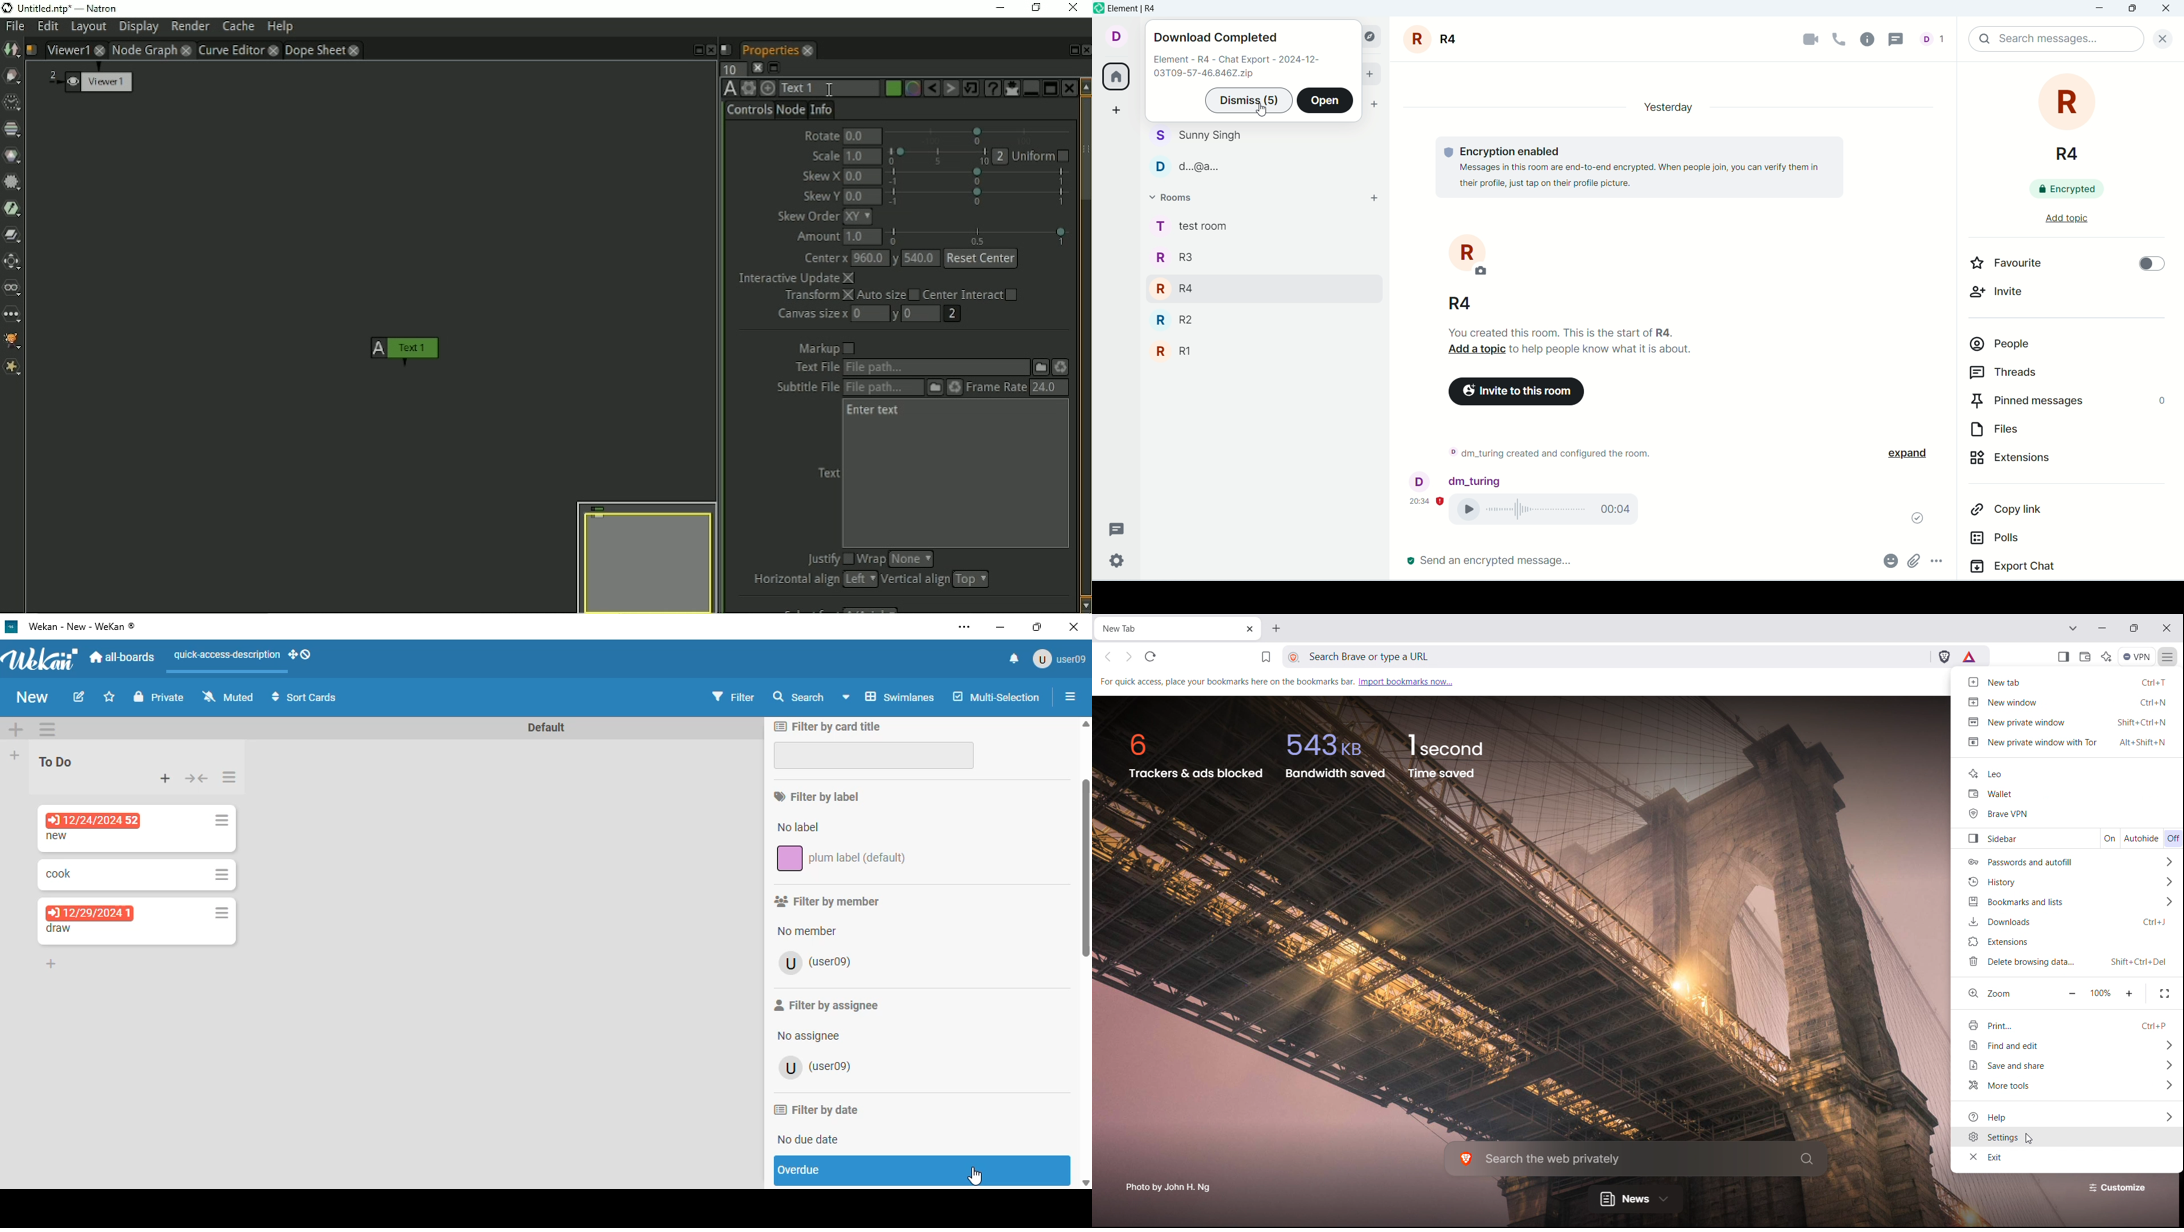 The width and height of the screenshot is (2184, 1232). What do you see at coordinates (899, 257) in the screenshot?
I see `y` at bounding box center [899, 257].